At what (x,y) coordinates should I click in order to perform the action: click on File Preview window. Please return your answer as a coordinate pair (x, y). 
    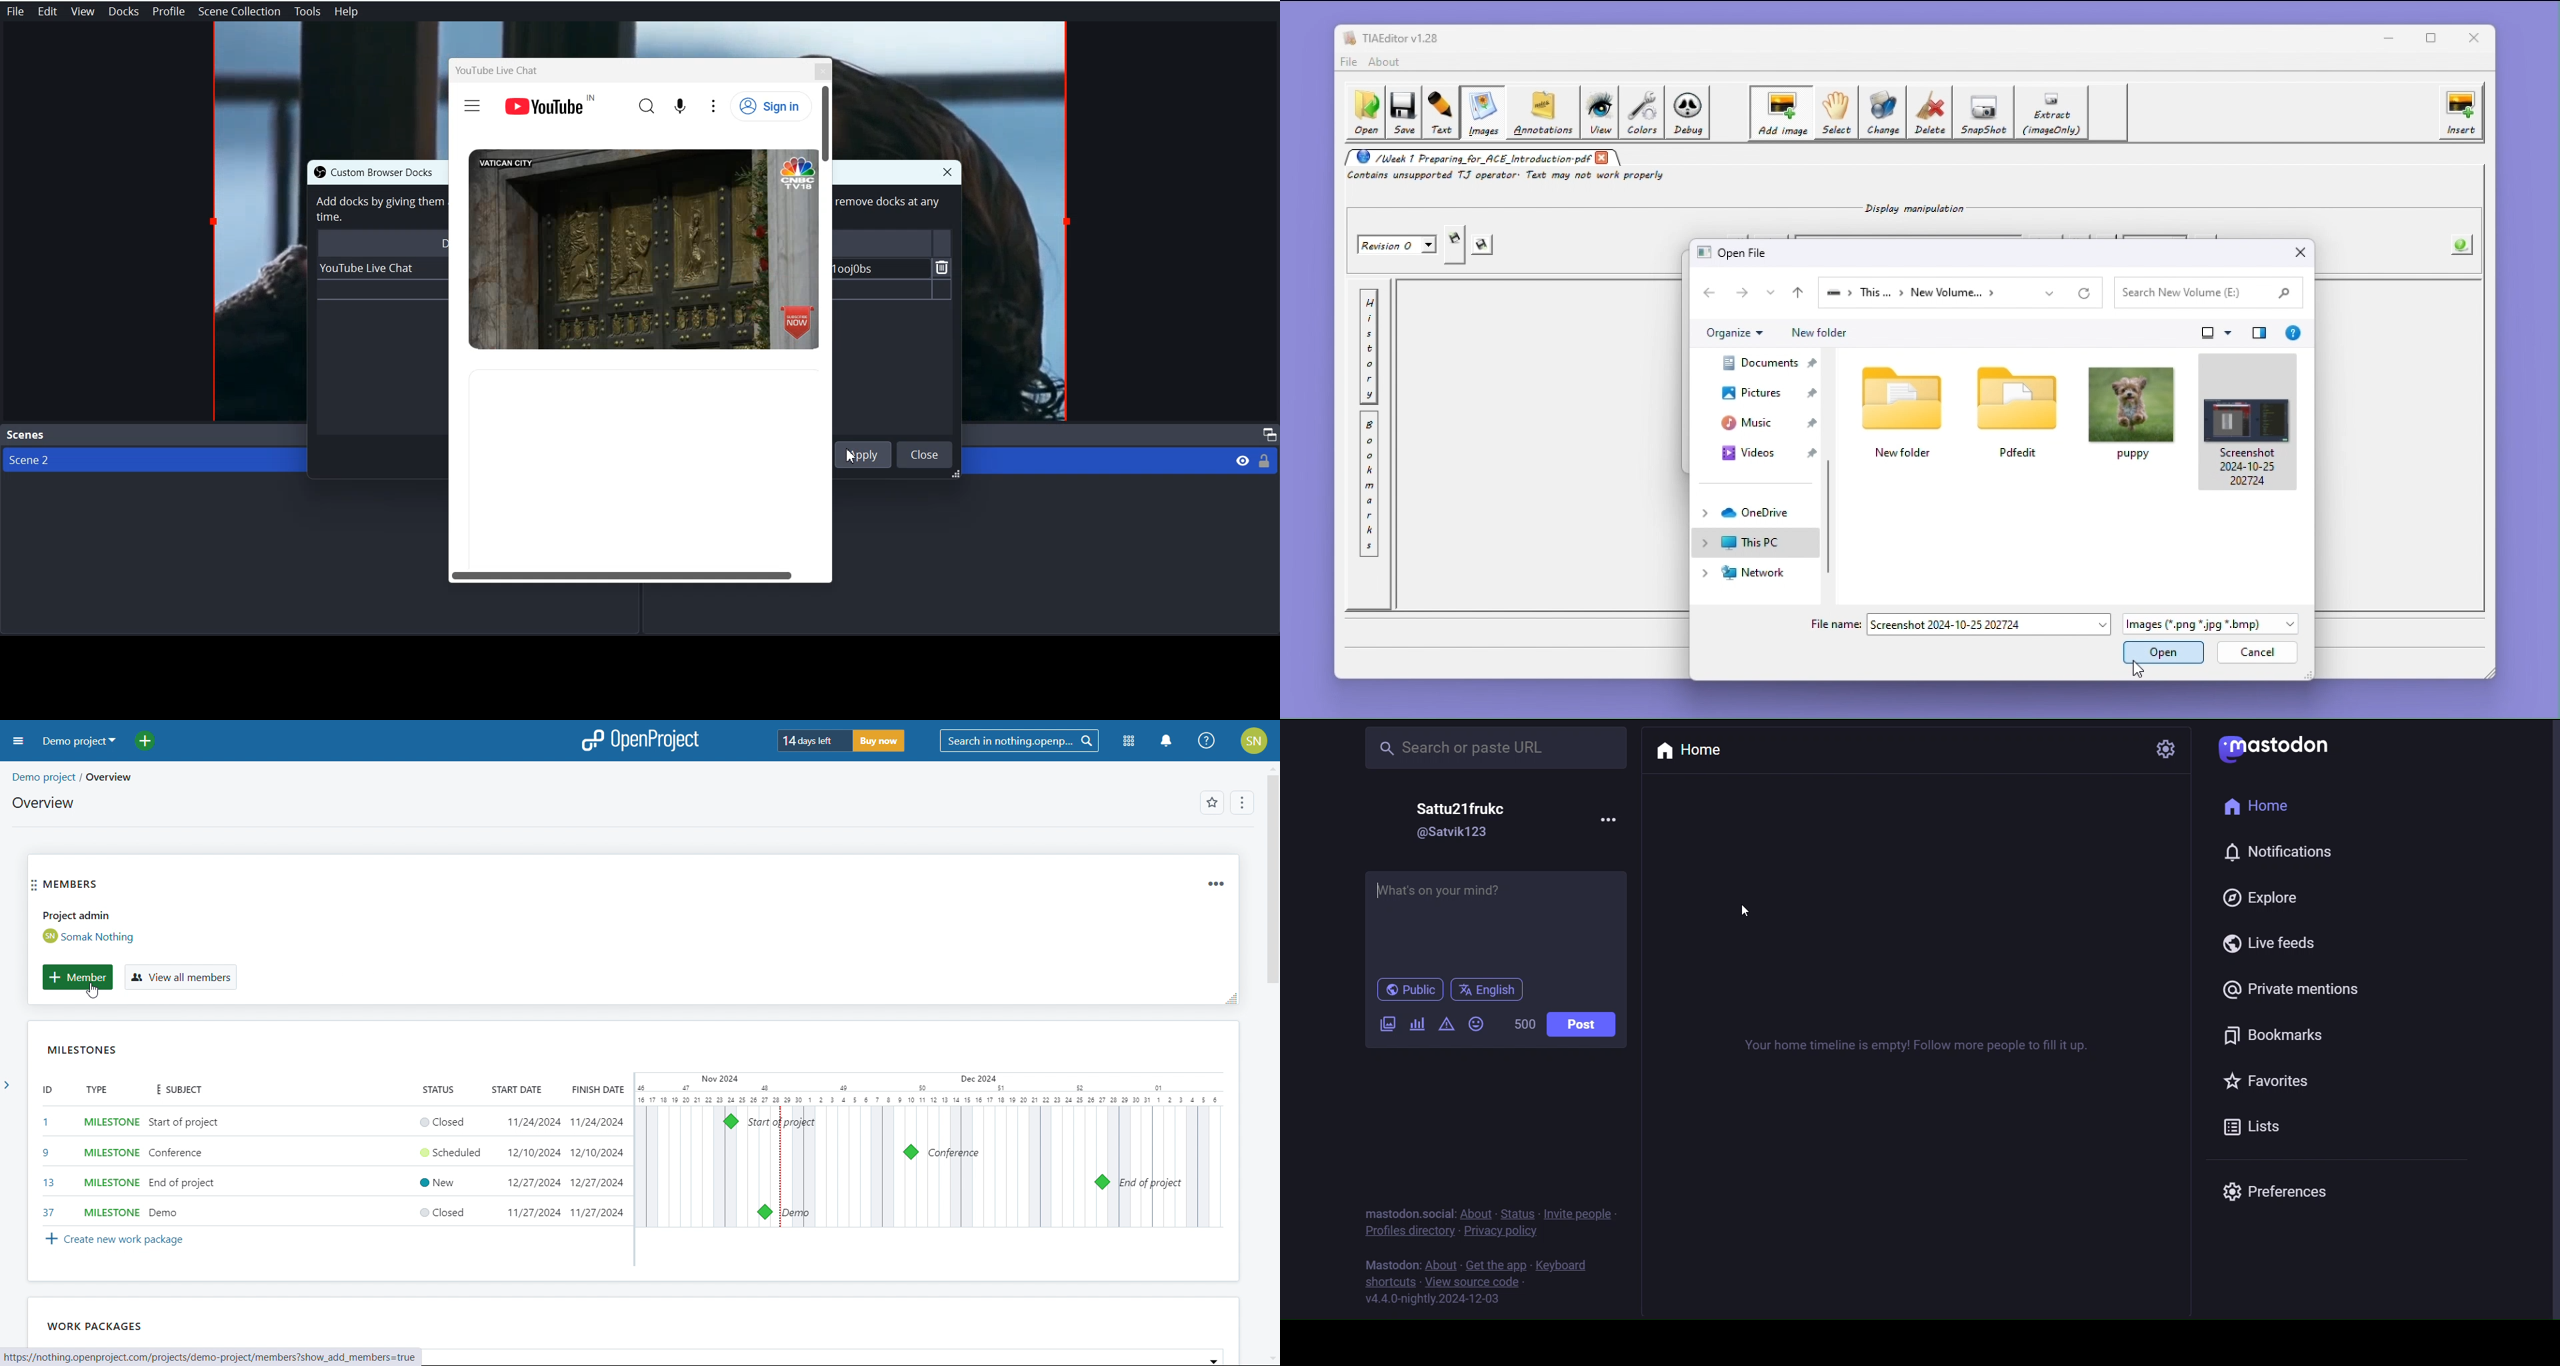
    Looking at the image, I should click on (328, 89).